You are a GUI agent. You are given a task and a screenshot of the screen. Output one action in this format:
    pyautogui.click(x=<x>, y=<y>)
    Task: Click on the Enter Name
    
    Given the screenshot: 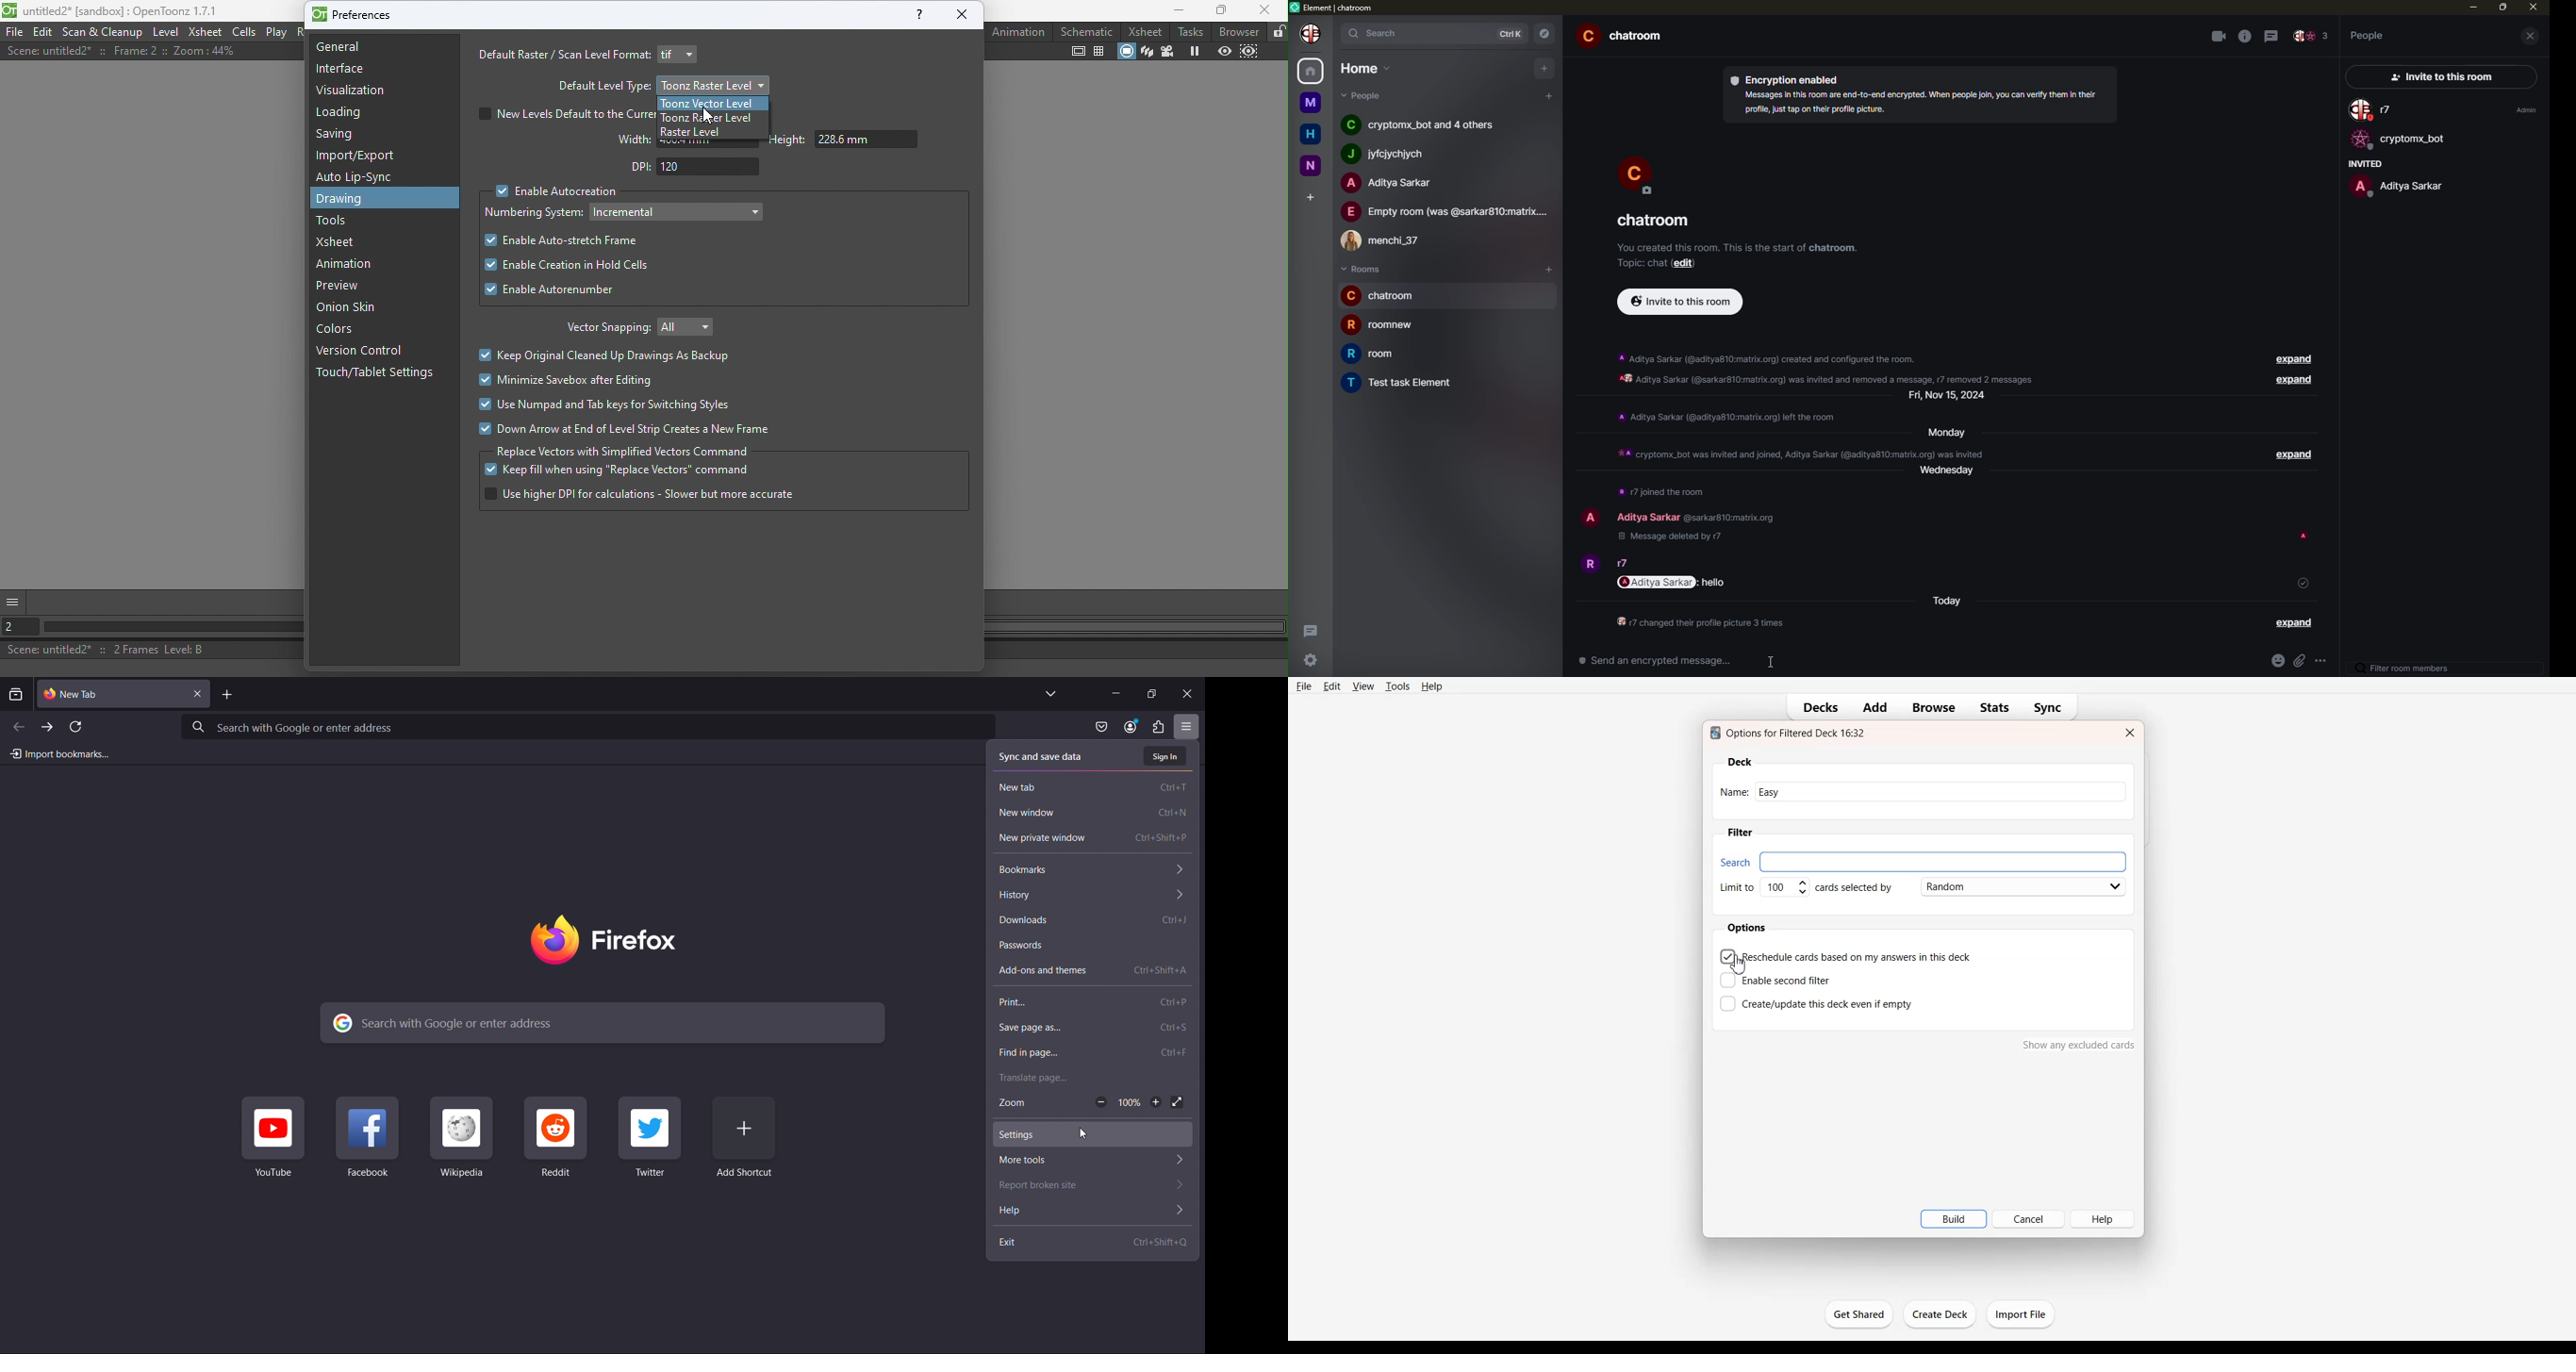 What is the action you would take?
    pyautogui.click(x=1922, y=791)
    